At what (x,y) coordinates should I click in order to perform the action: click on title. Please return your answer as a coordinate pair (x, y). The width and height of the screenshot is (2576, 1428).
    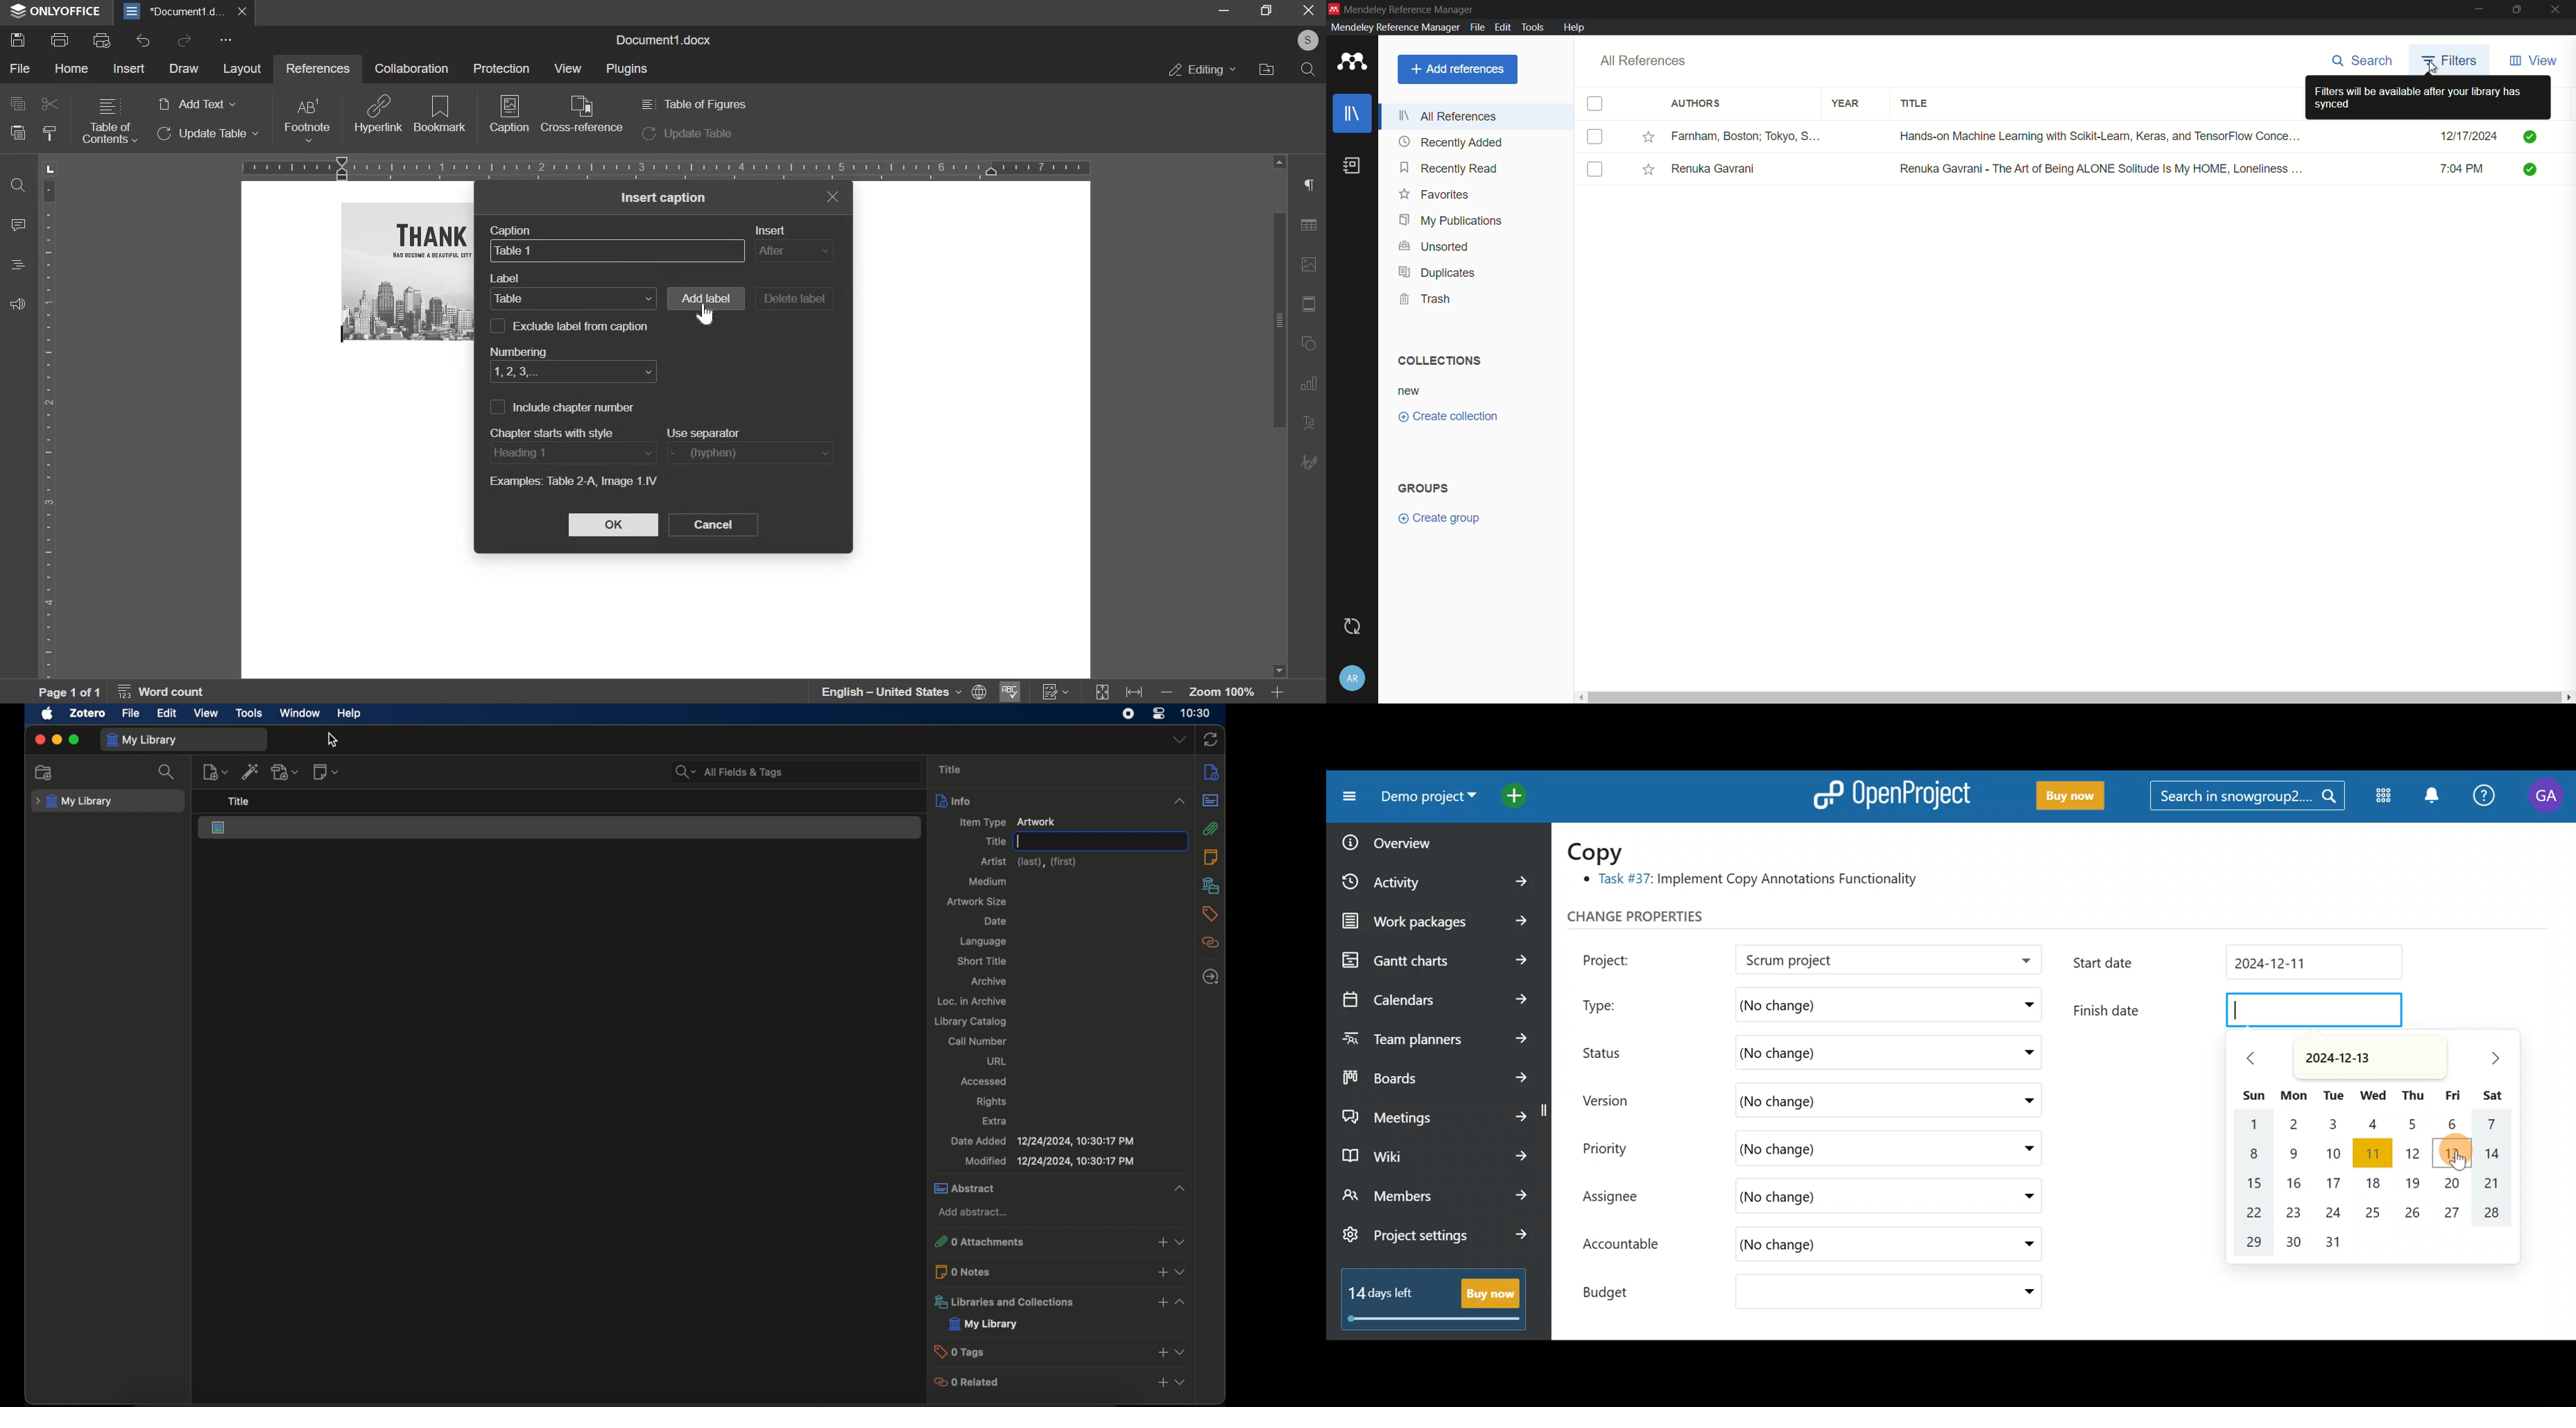
    Looking at the image, I should click on (996, 842).